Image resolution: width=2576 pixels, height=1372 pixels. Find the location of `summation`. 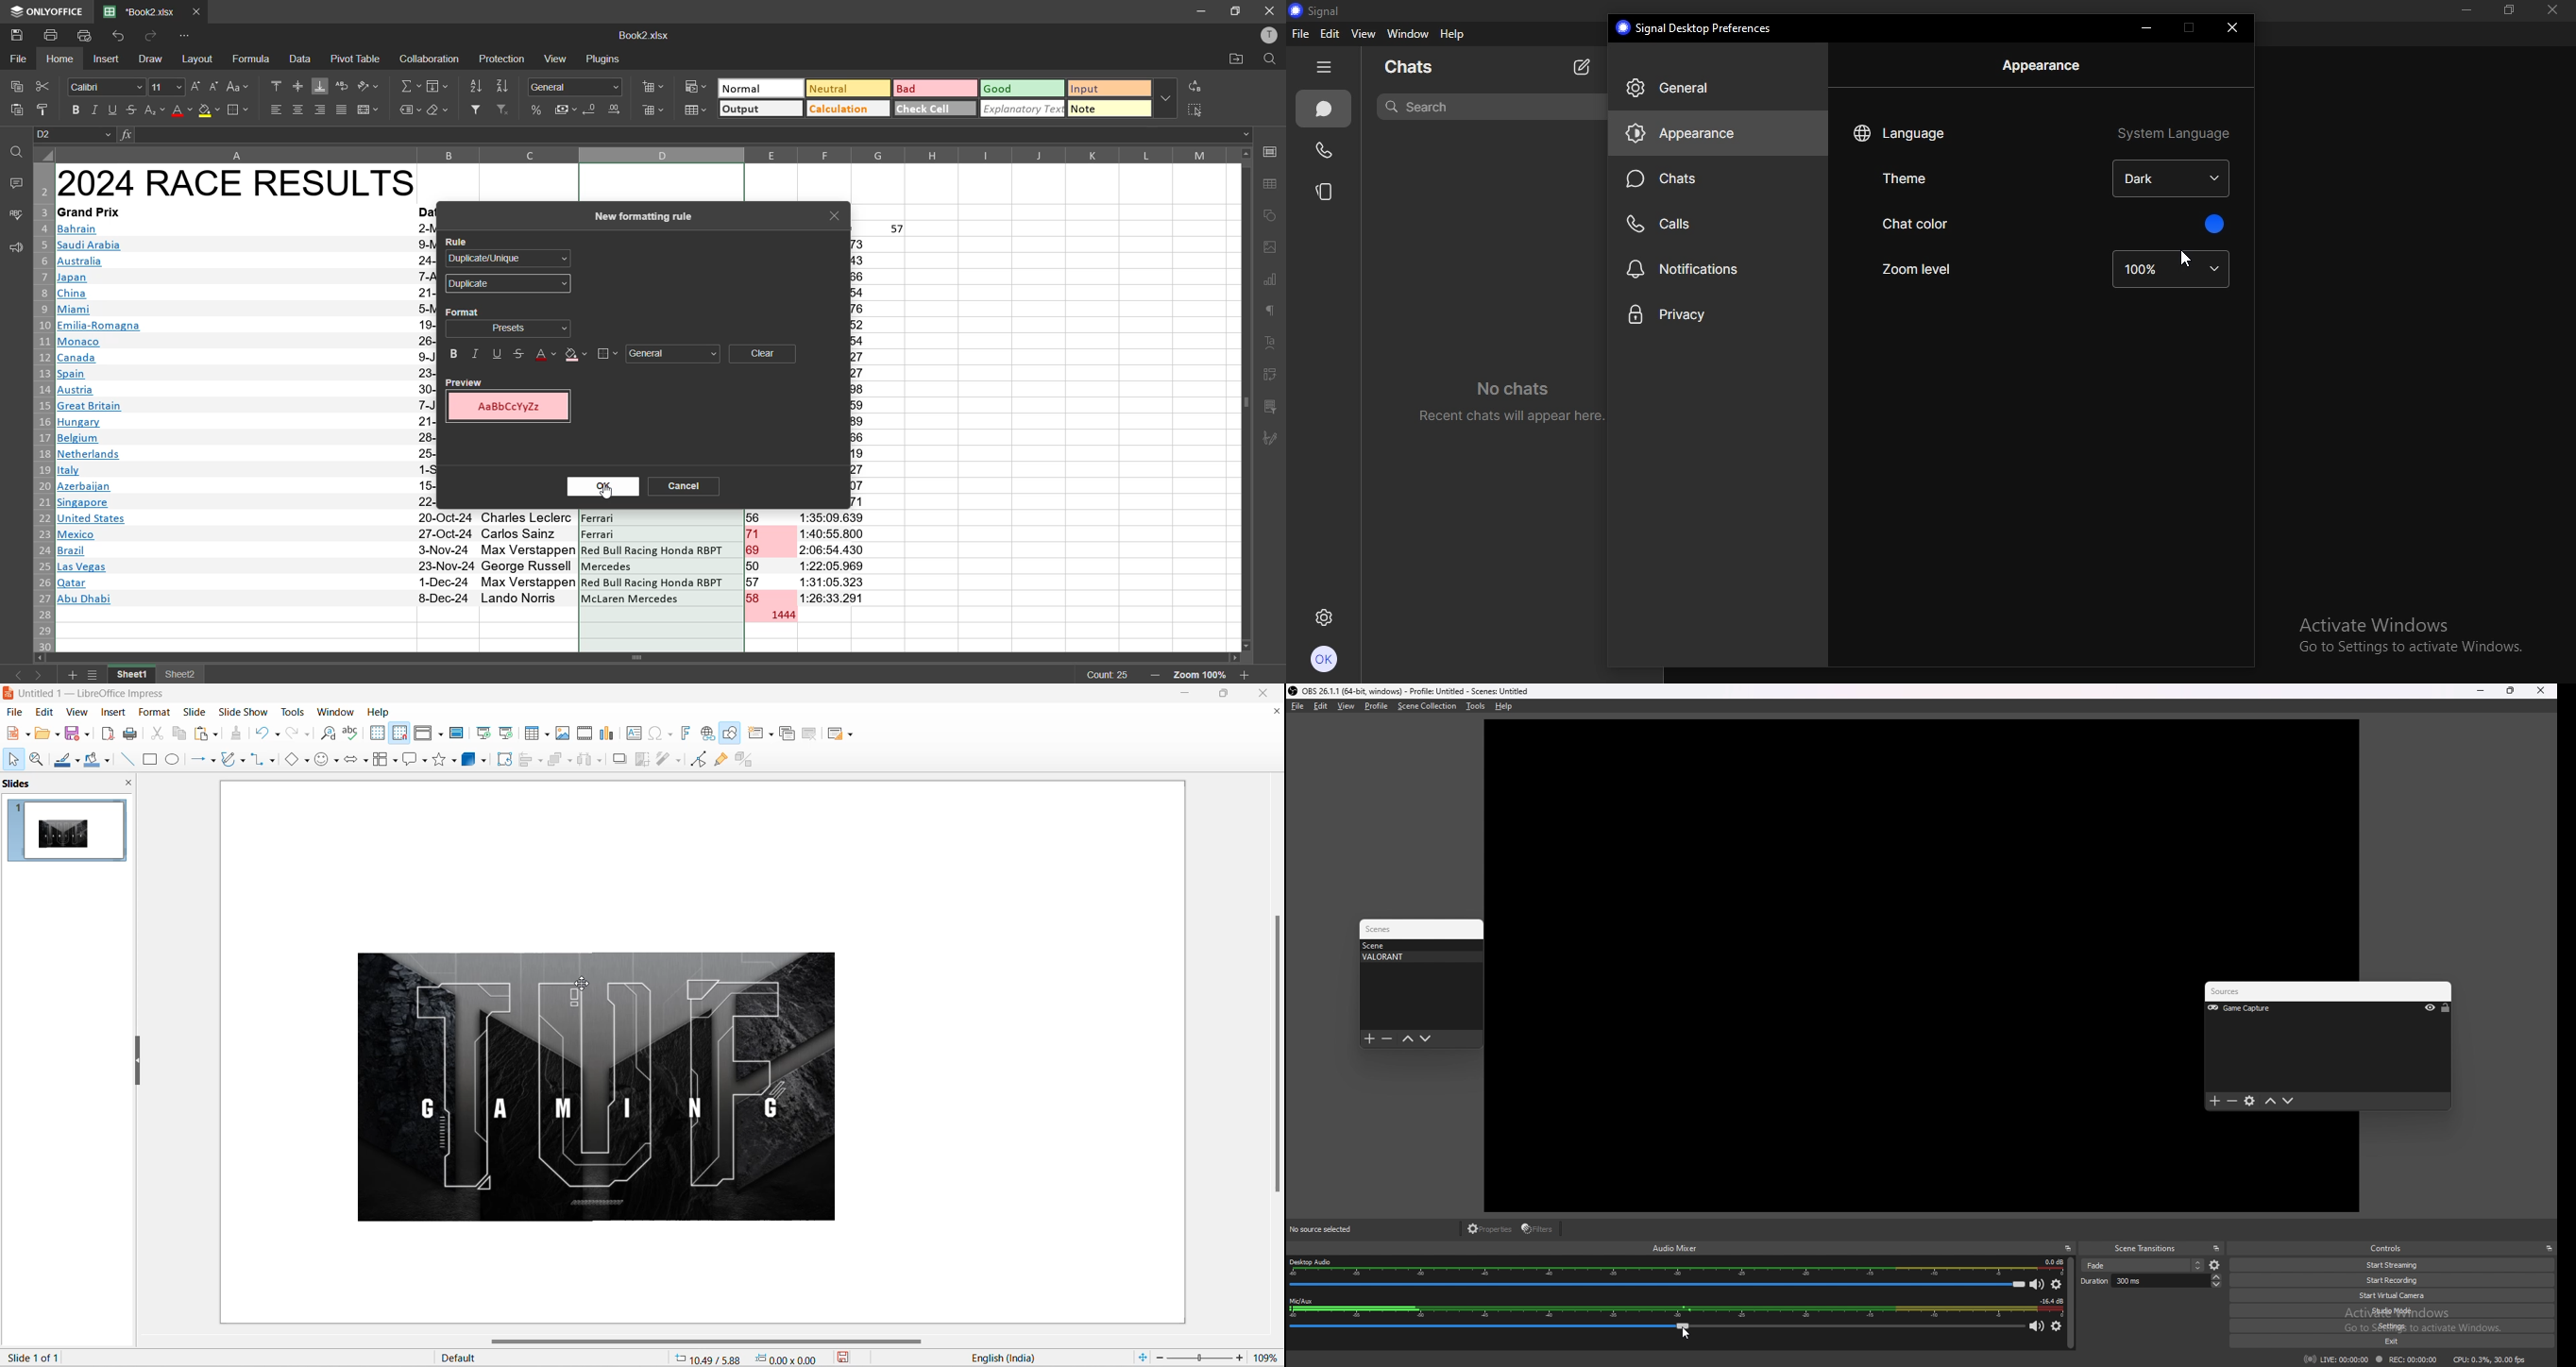

summation is located at coordinates (411, 86).